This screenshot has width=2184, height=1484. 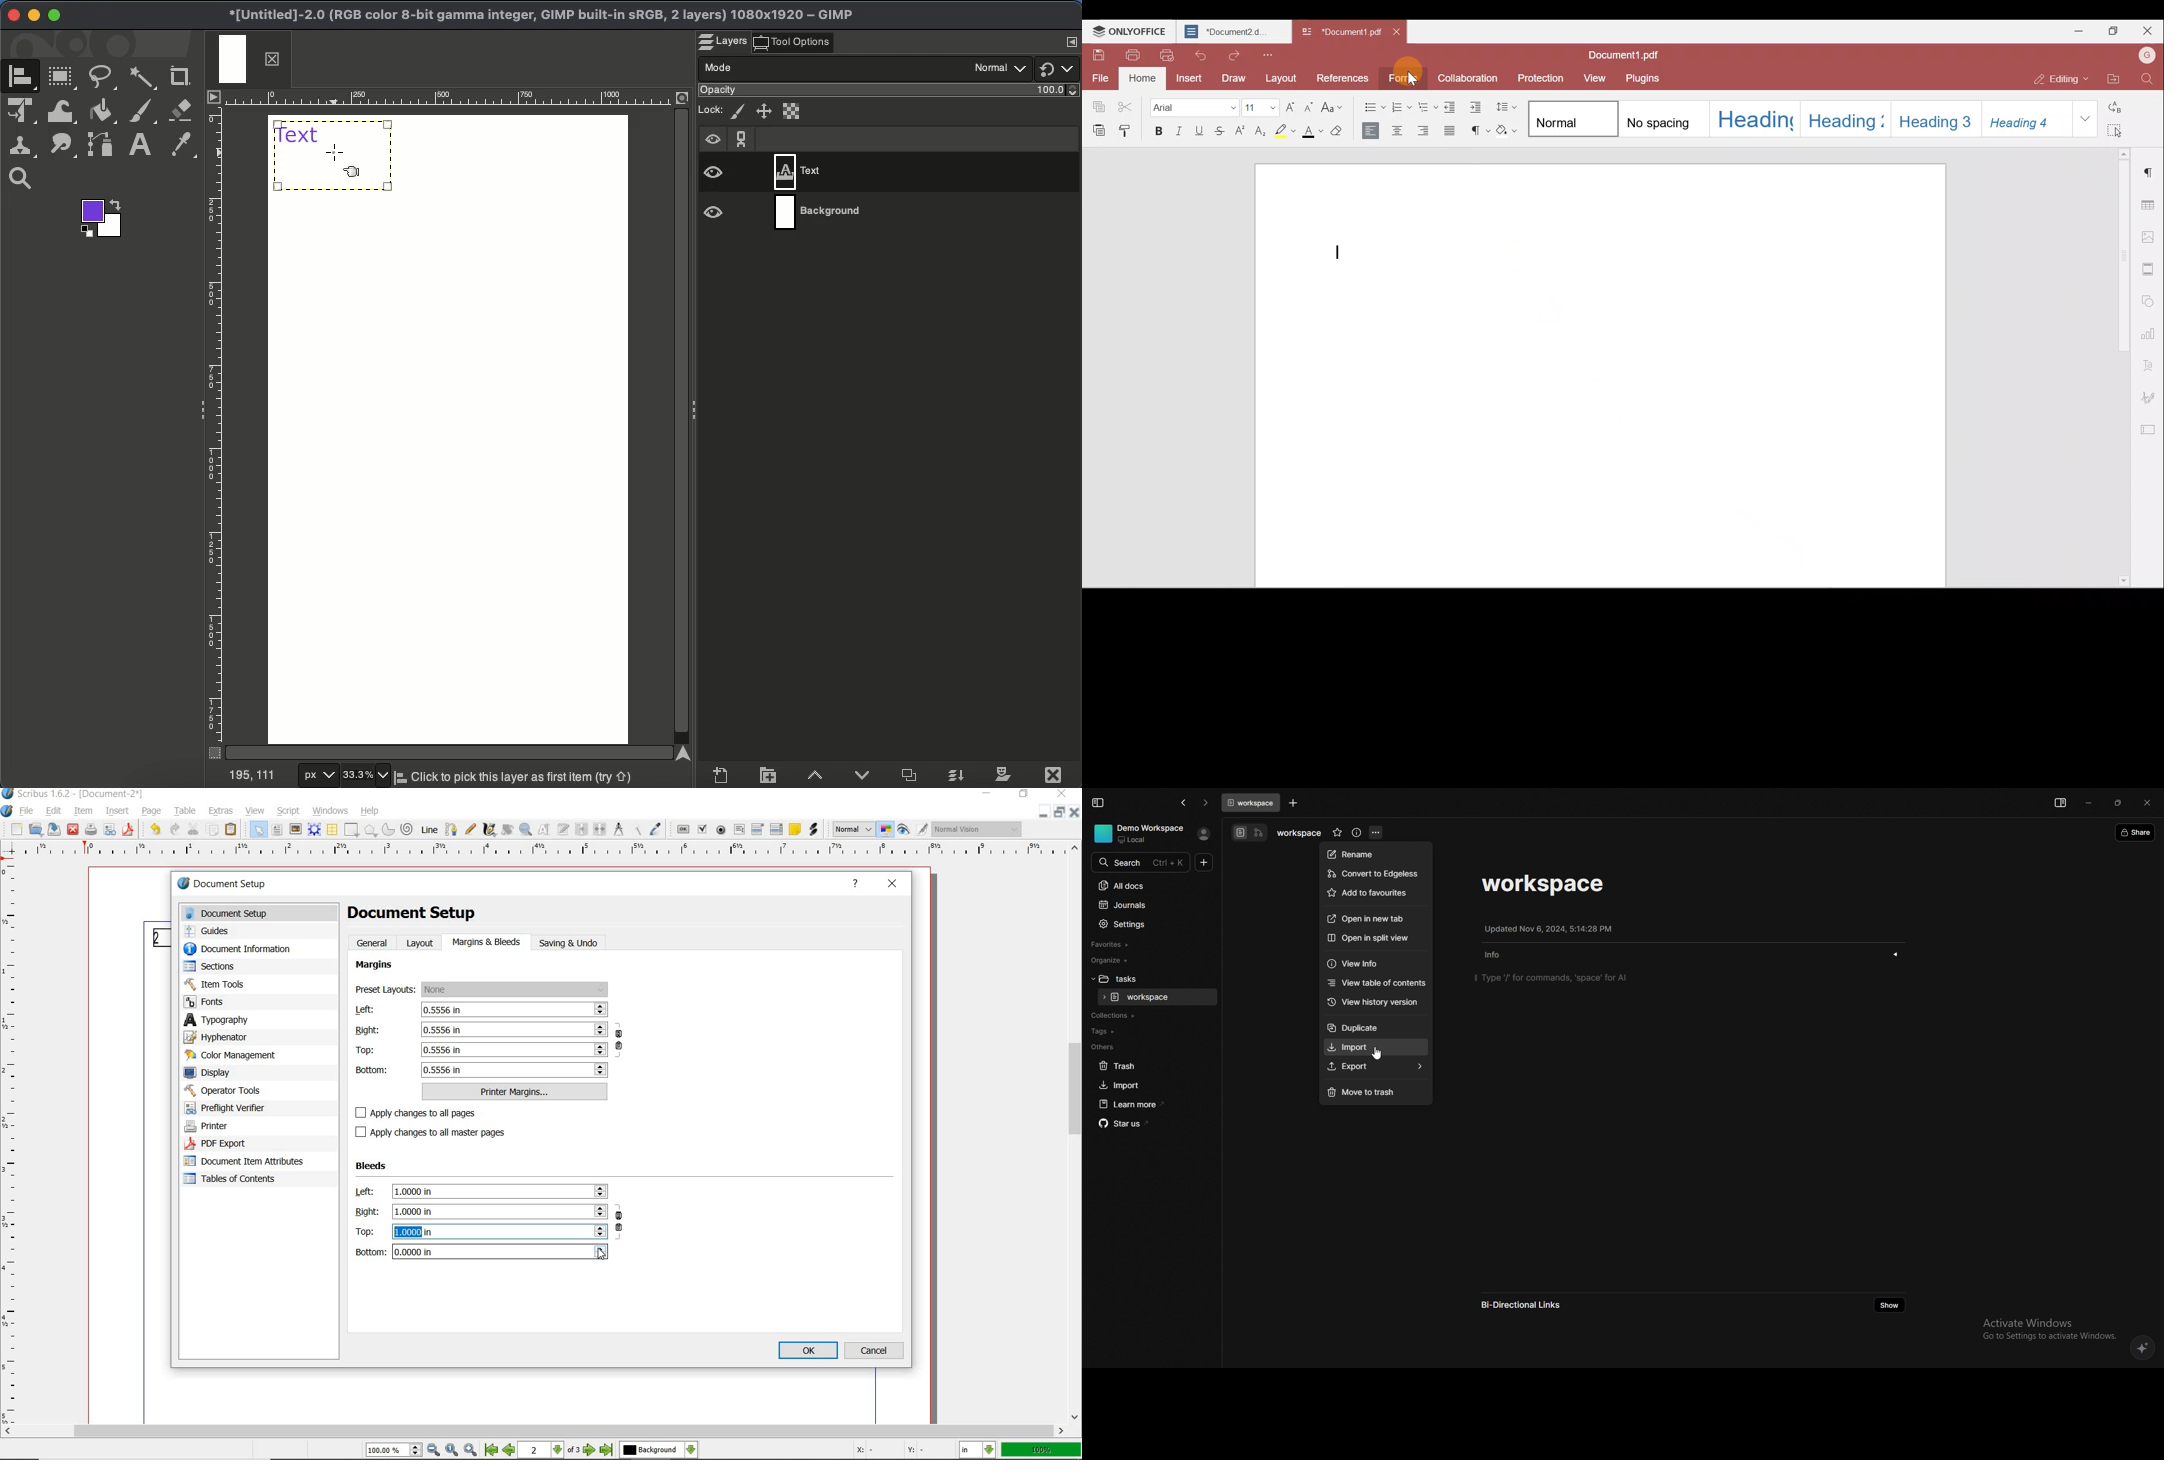 What do you see at coordinates (28, 812) in the screenshot?
I see `file` at bounding box center [28, 812].